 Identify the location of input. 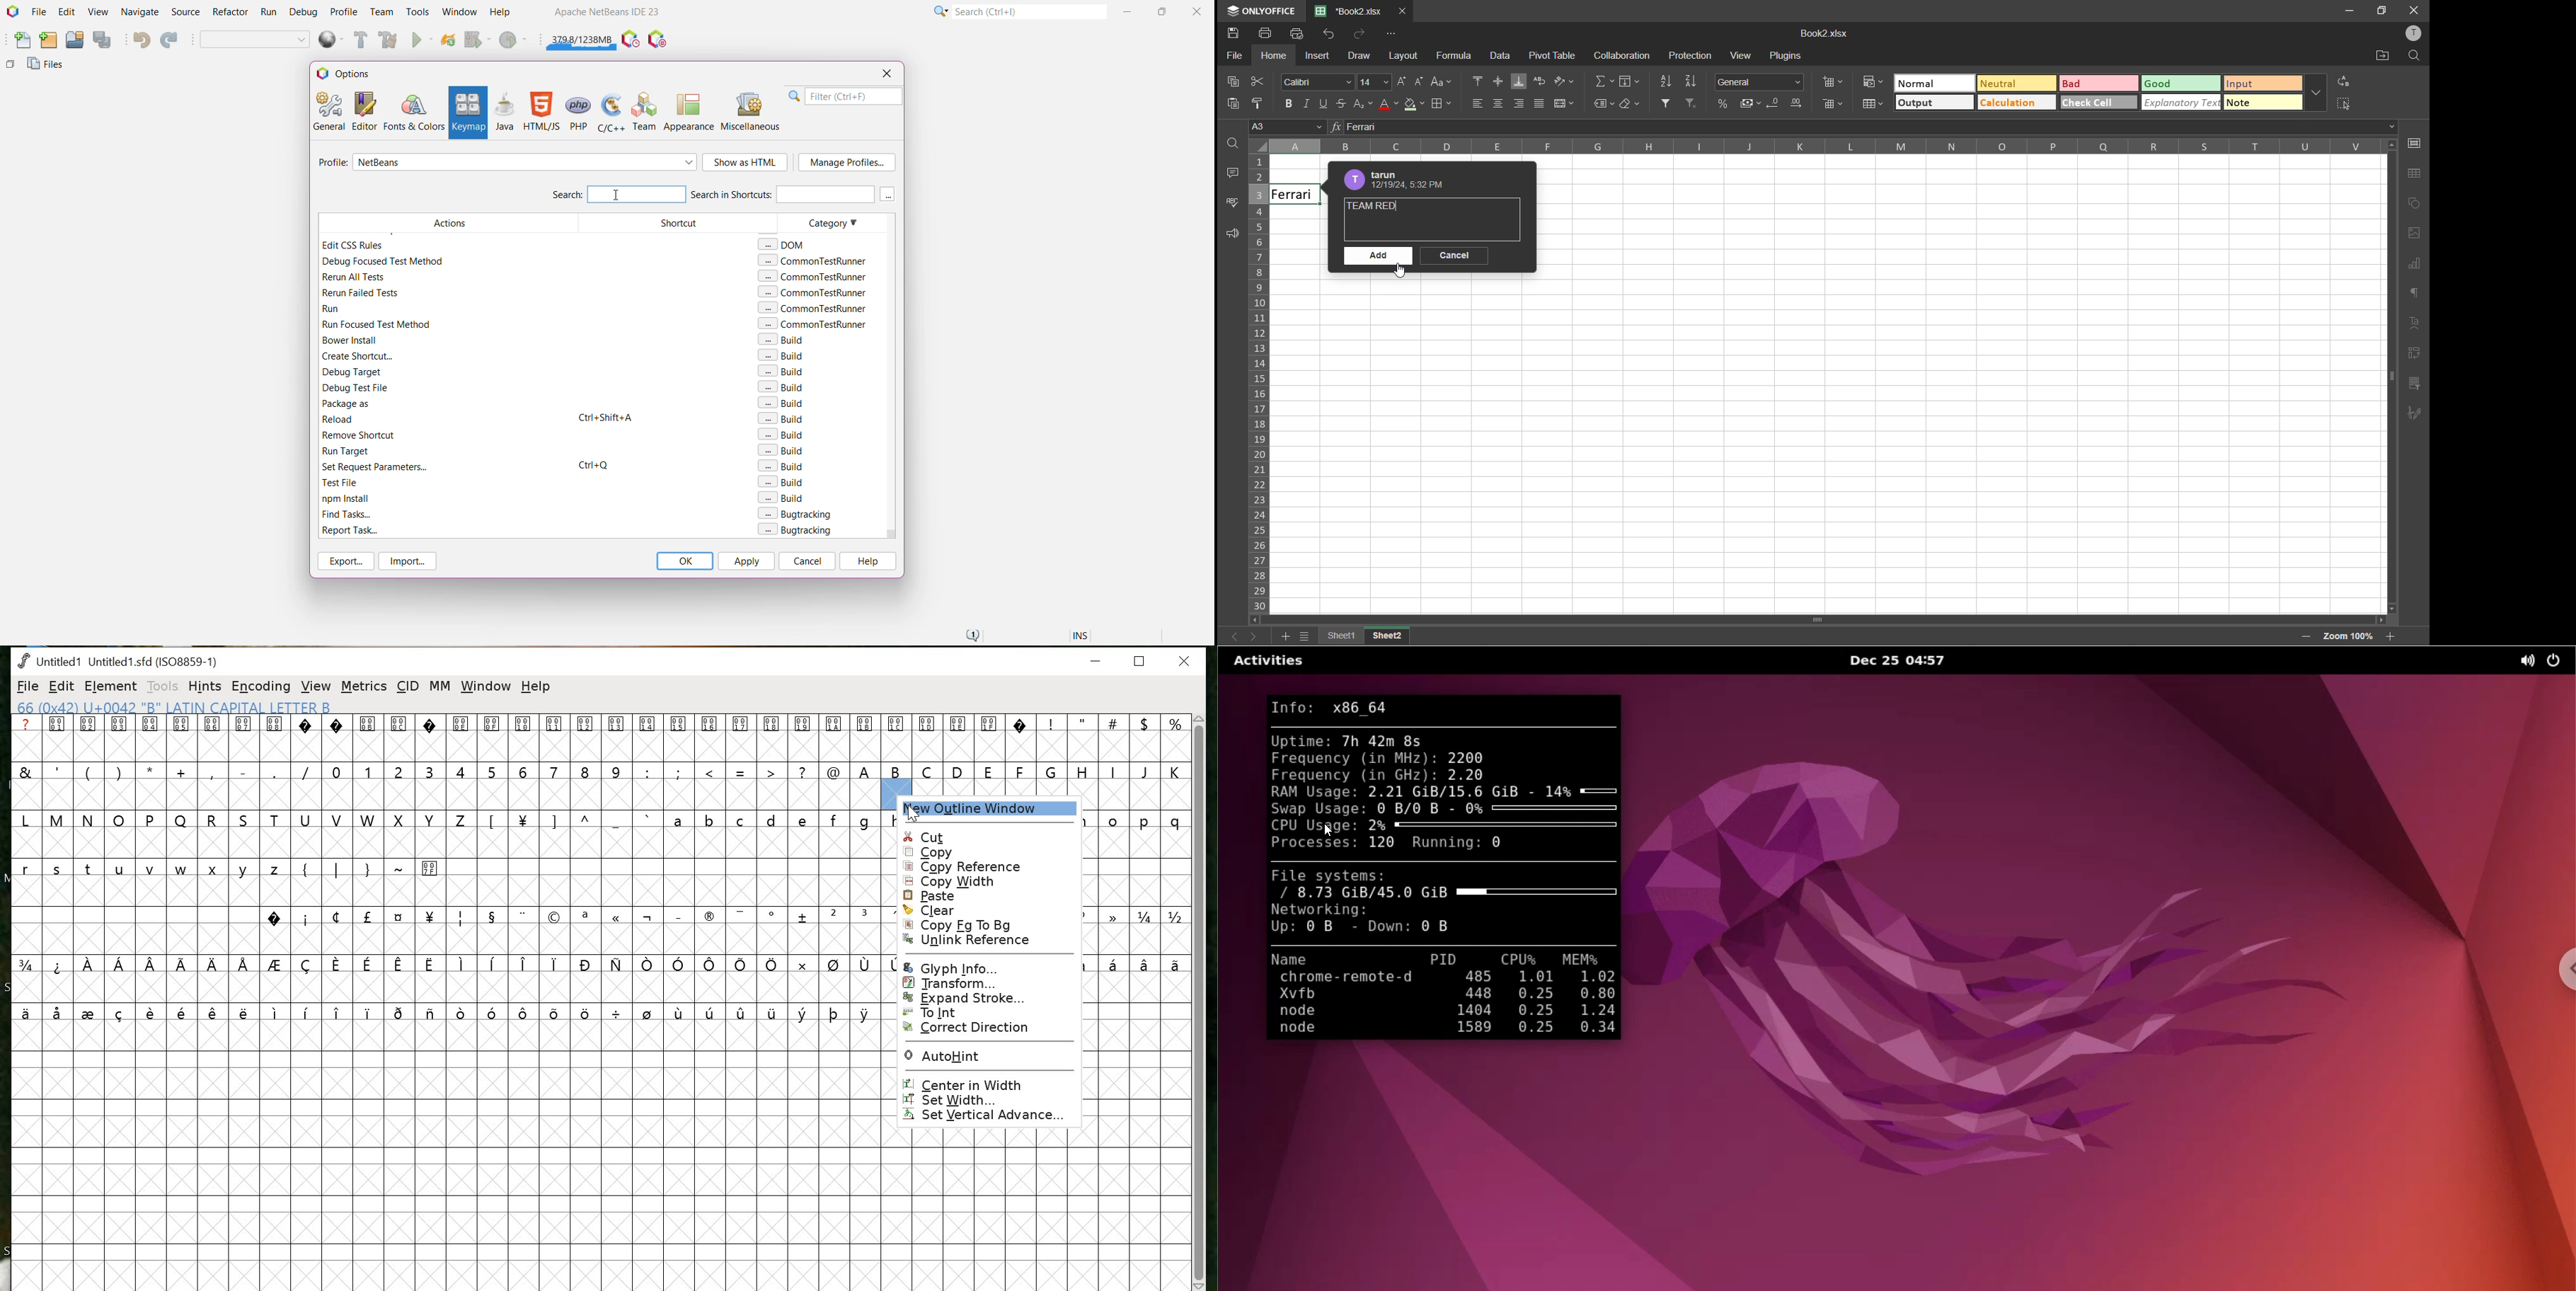
(2264, 85).